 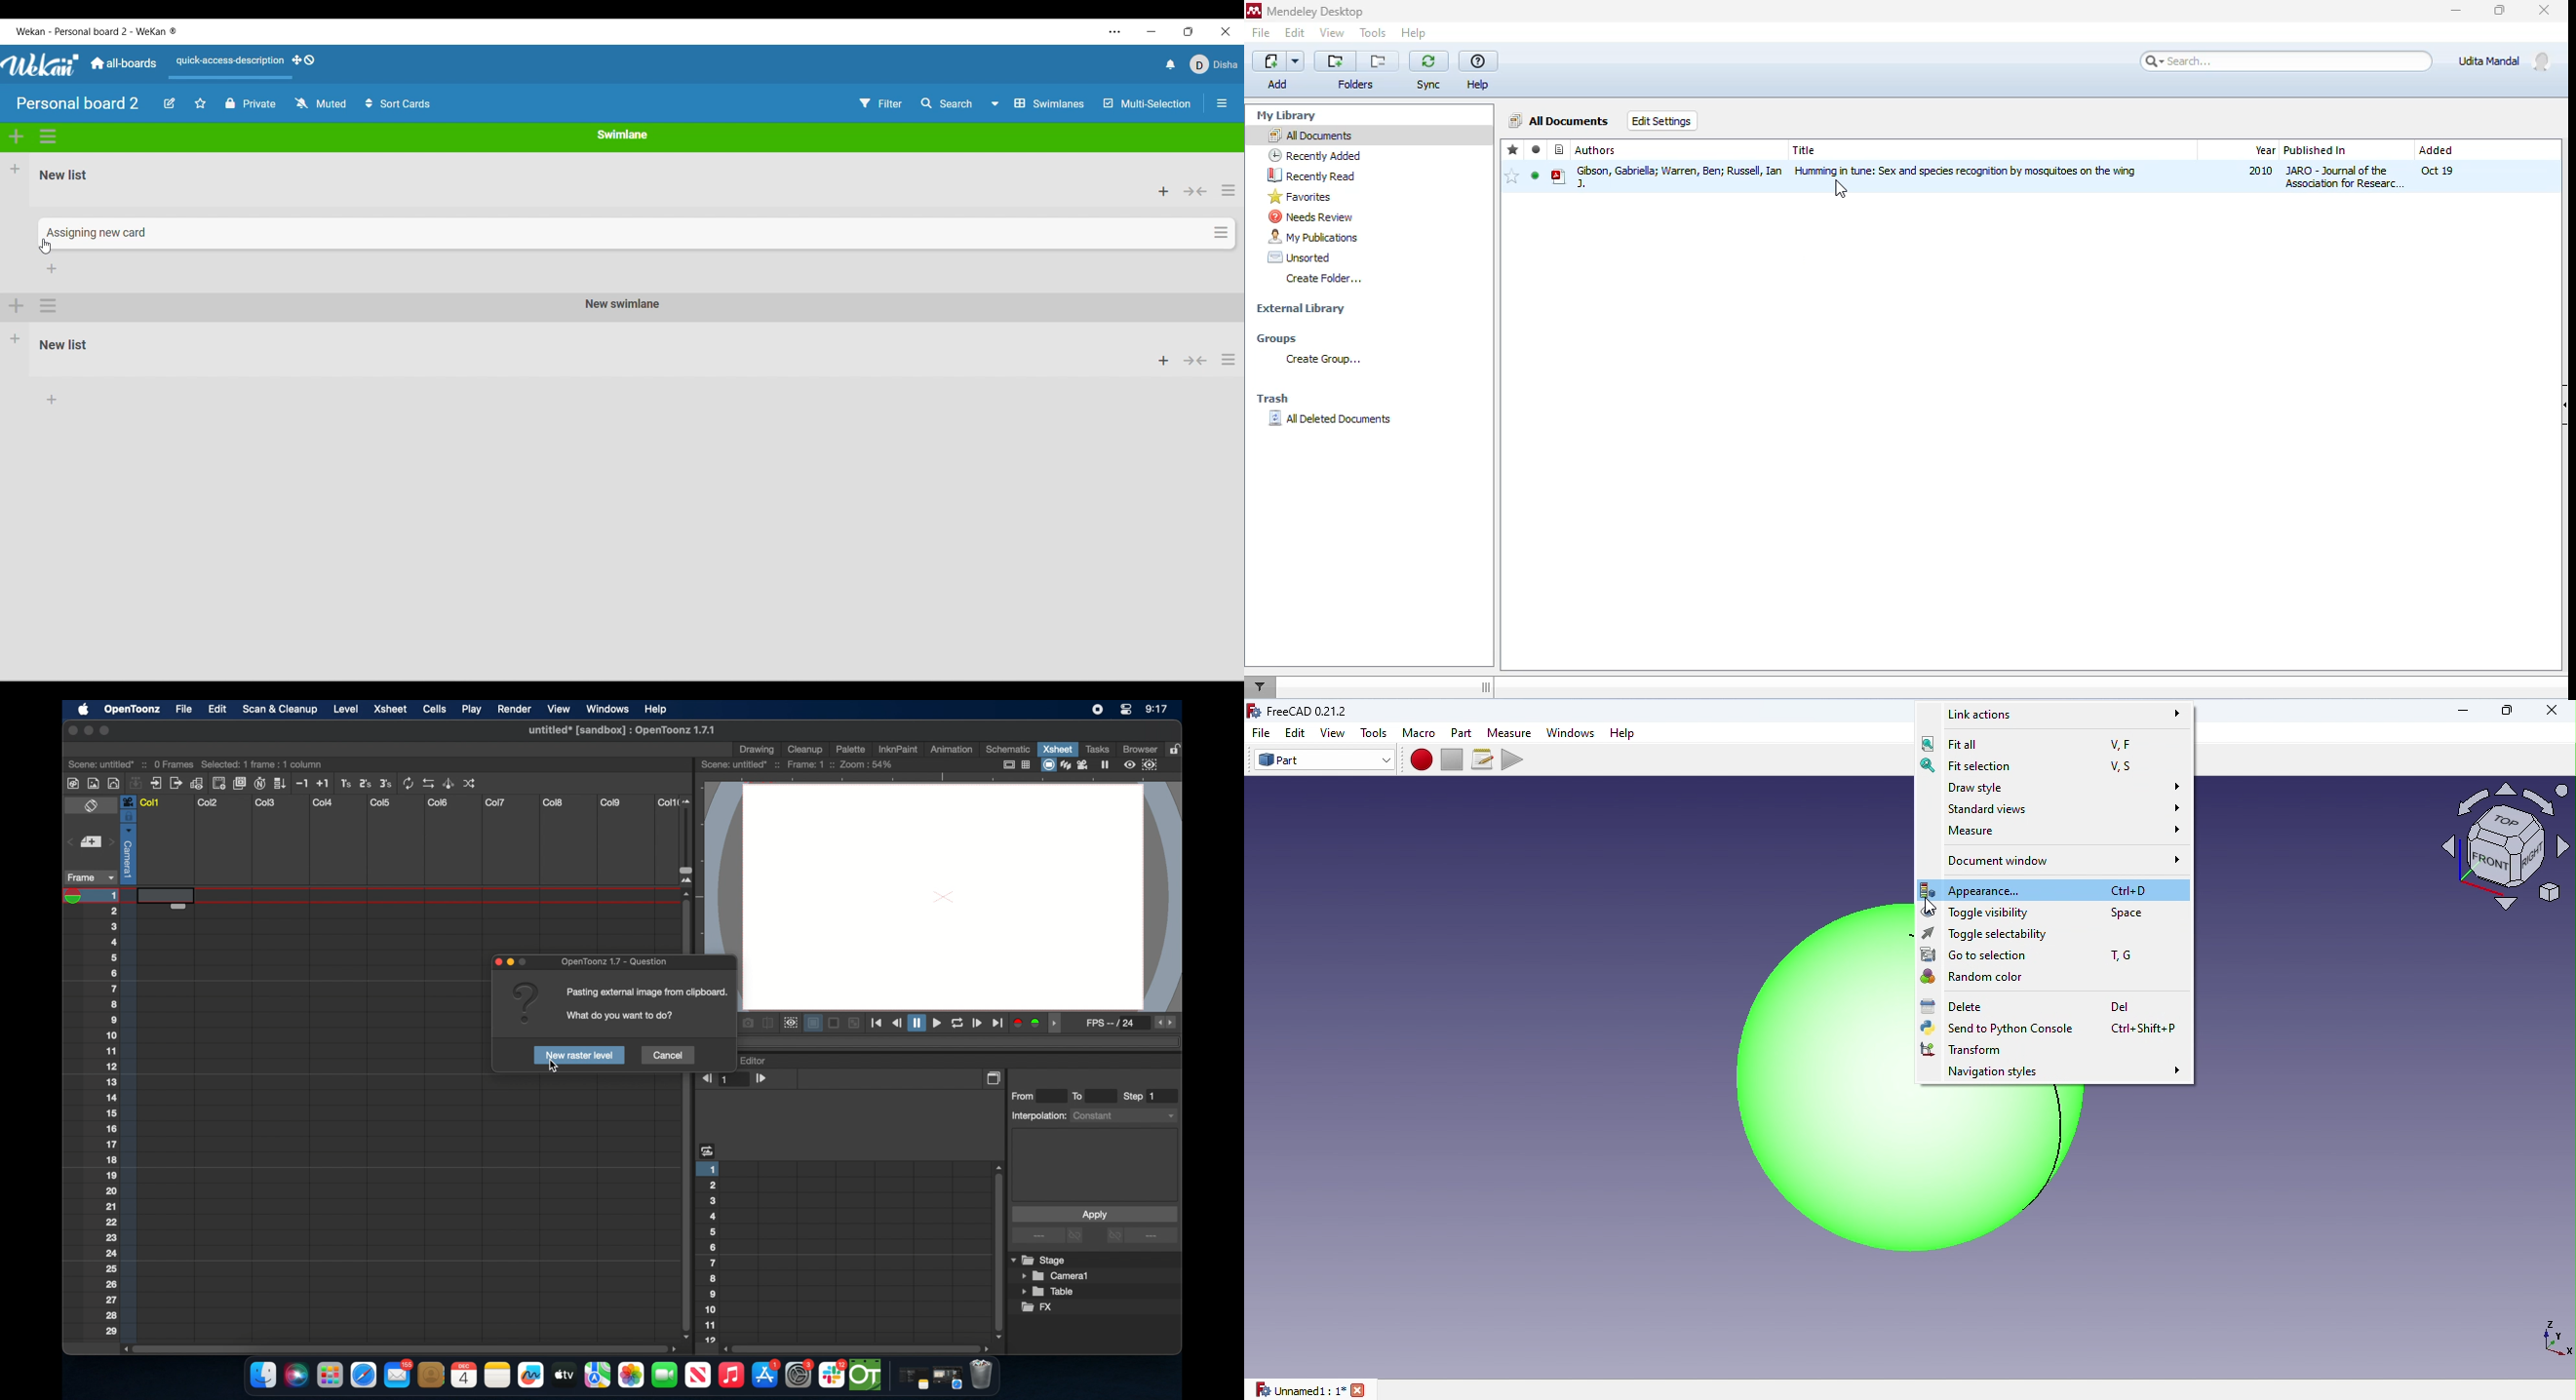 I want to click on added, so click(x=2437, y=151).